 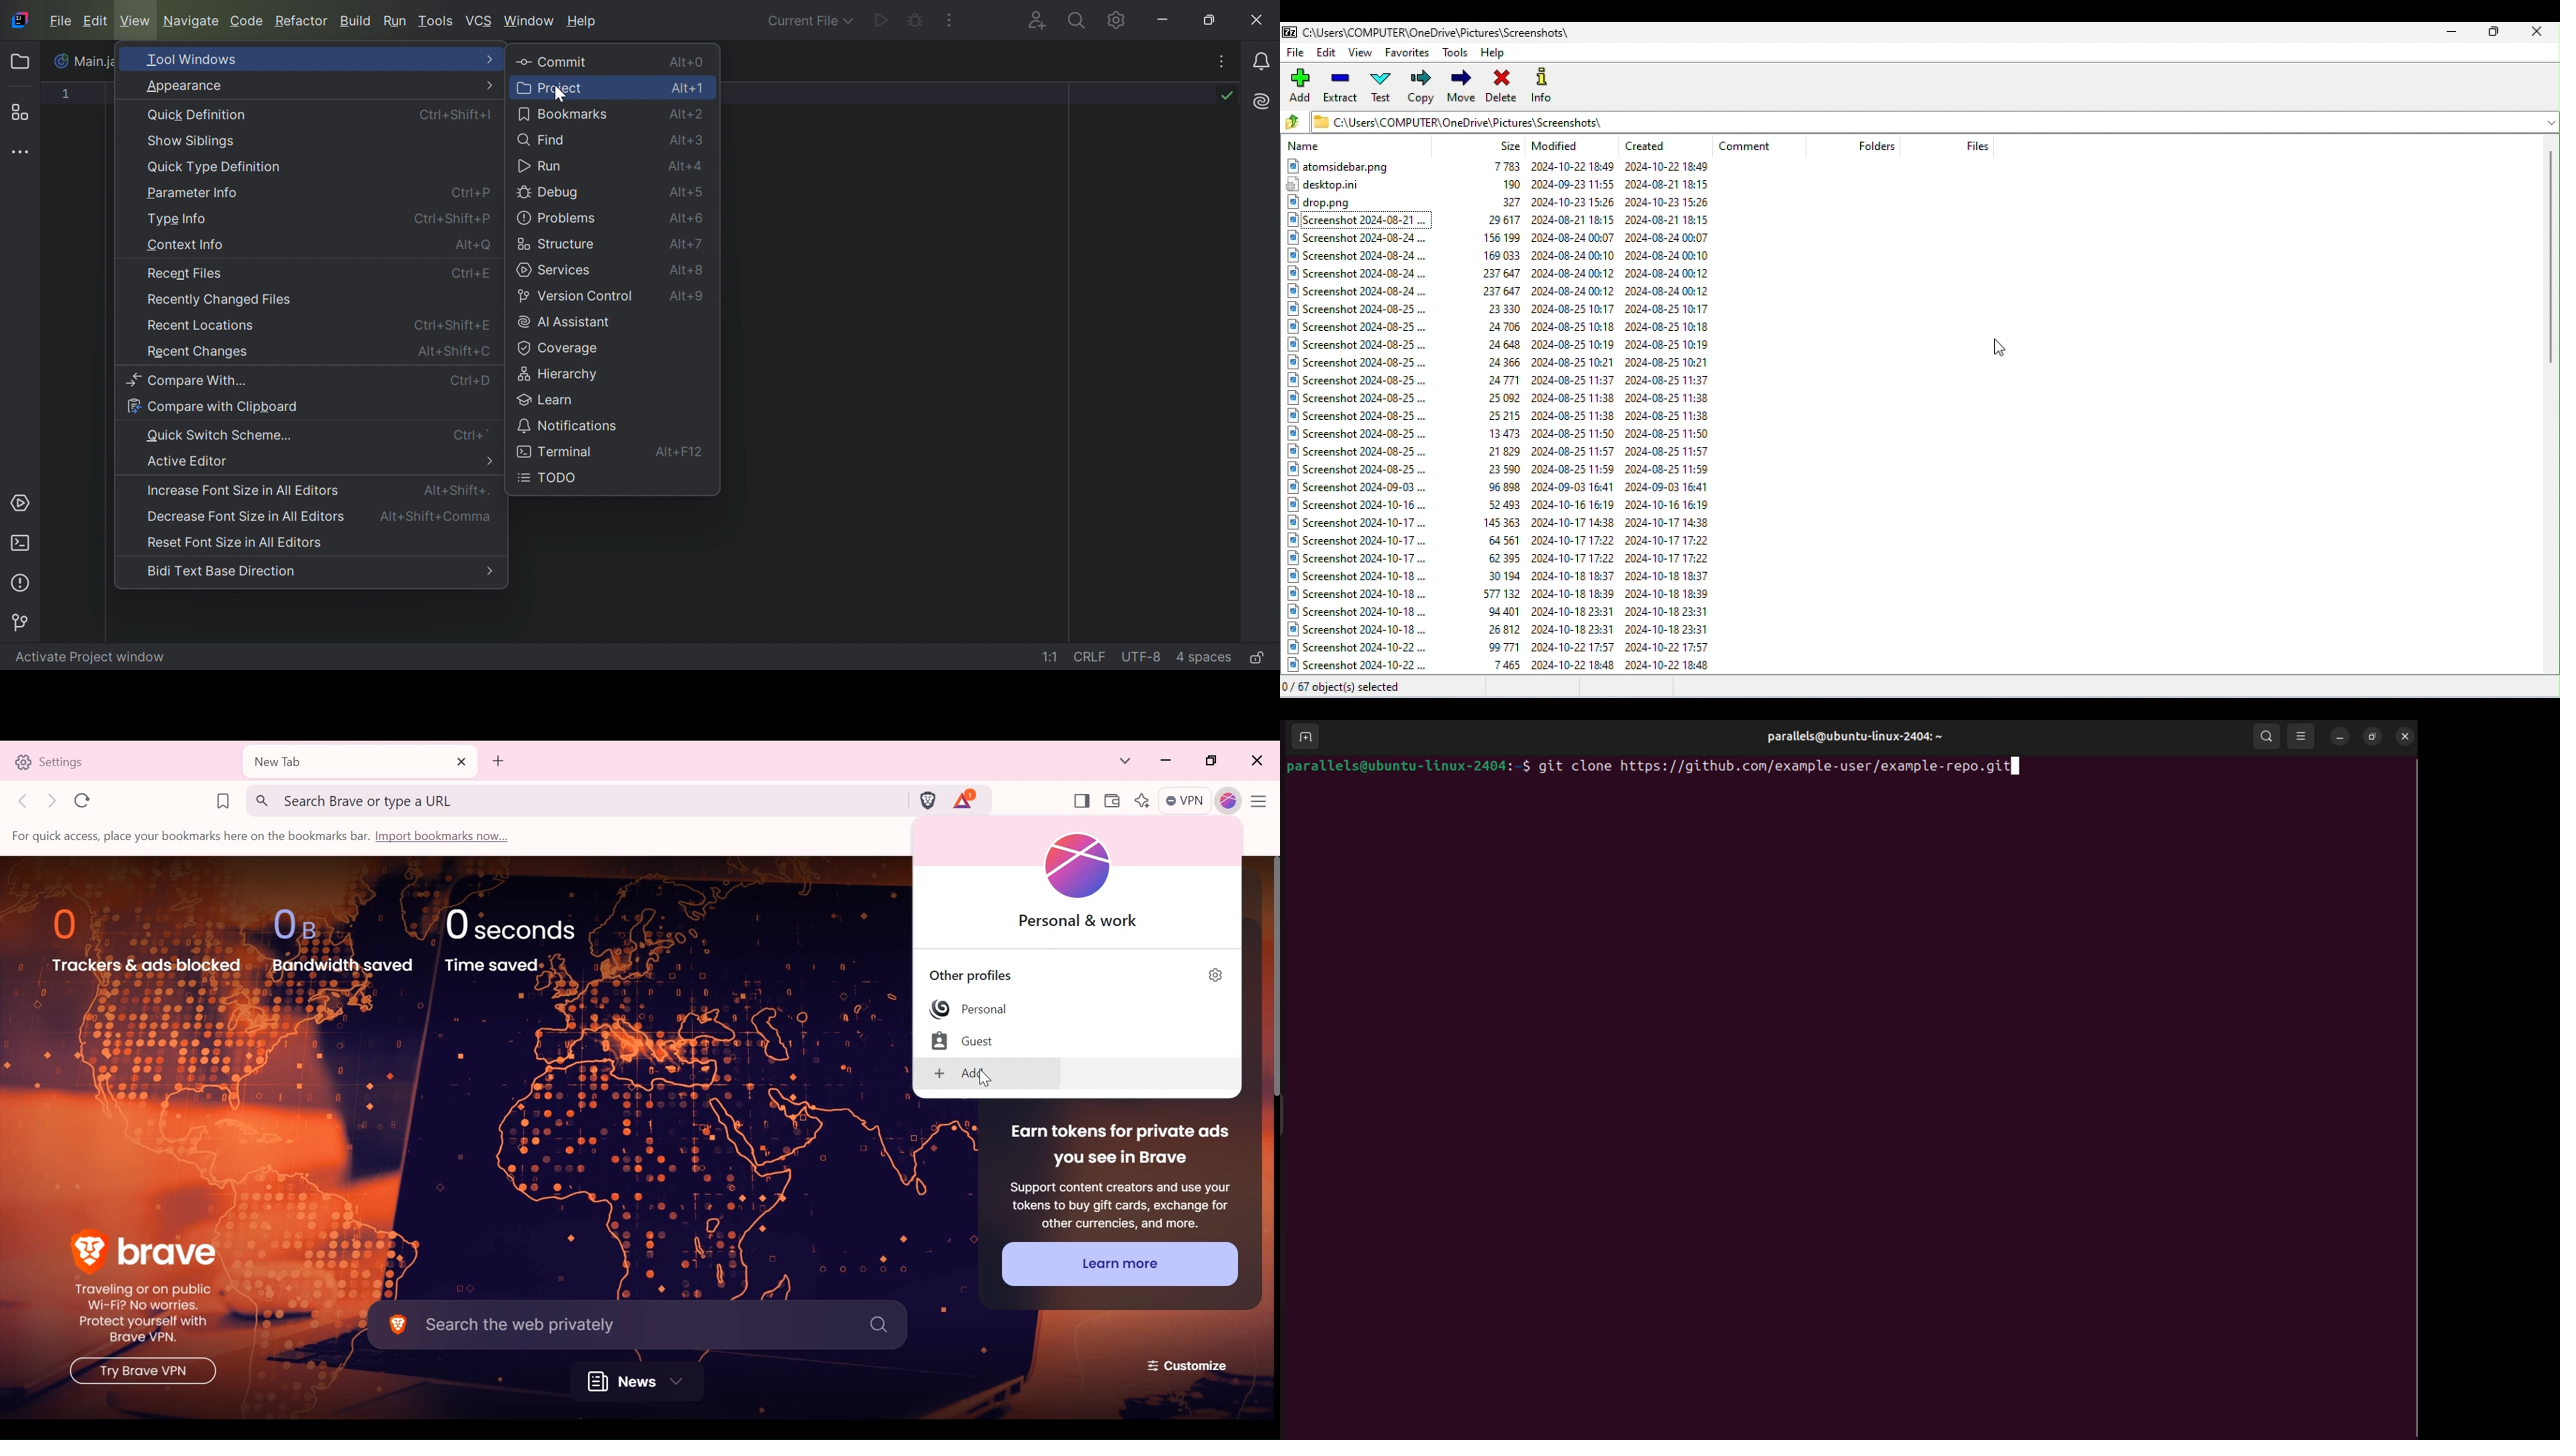 What do you see at coordinates (356, 22) in the screenshot?
I see `Build` at bounding box center [356, 22].